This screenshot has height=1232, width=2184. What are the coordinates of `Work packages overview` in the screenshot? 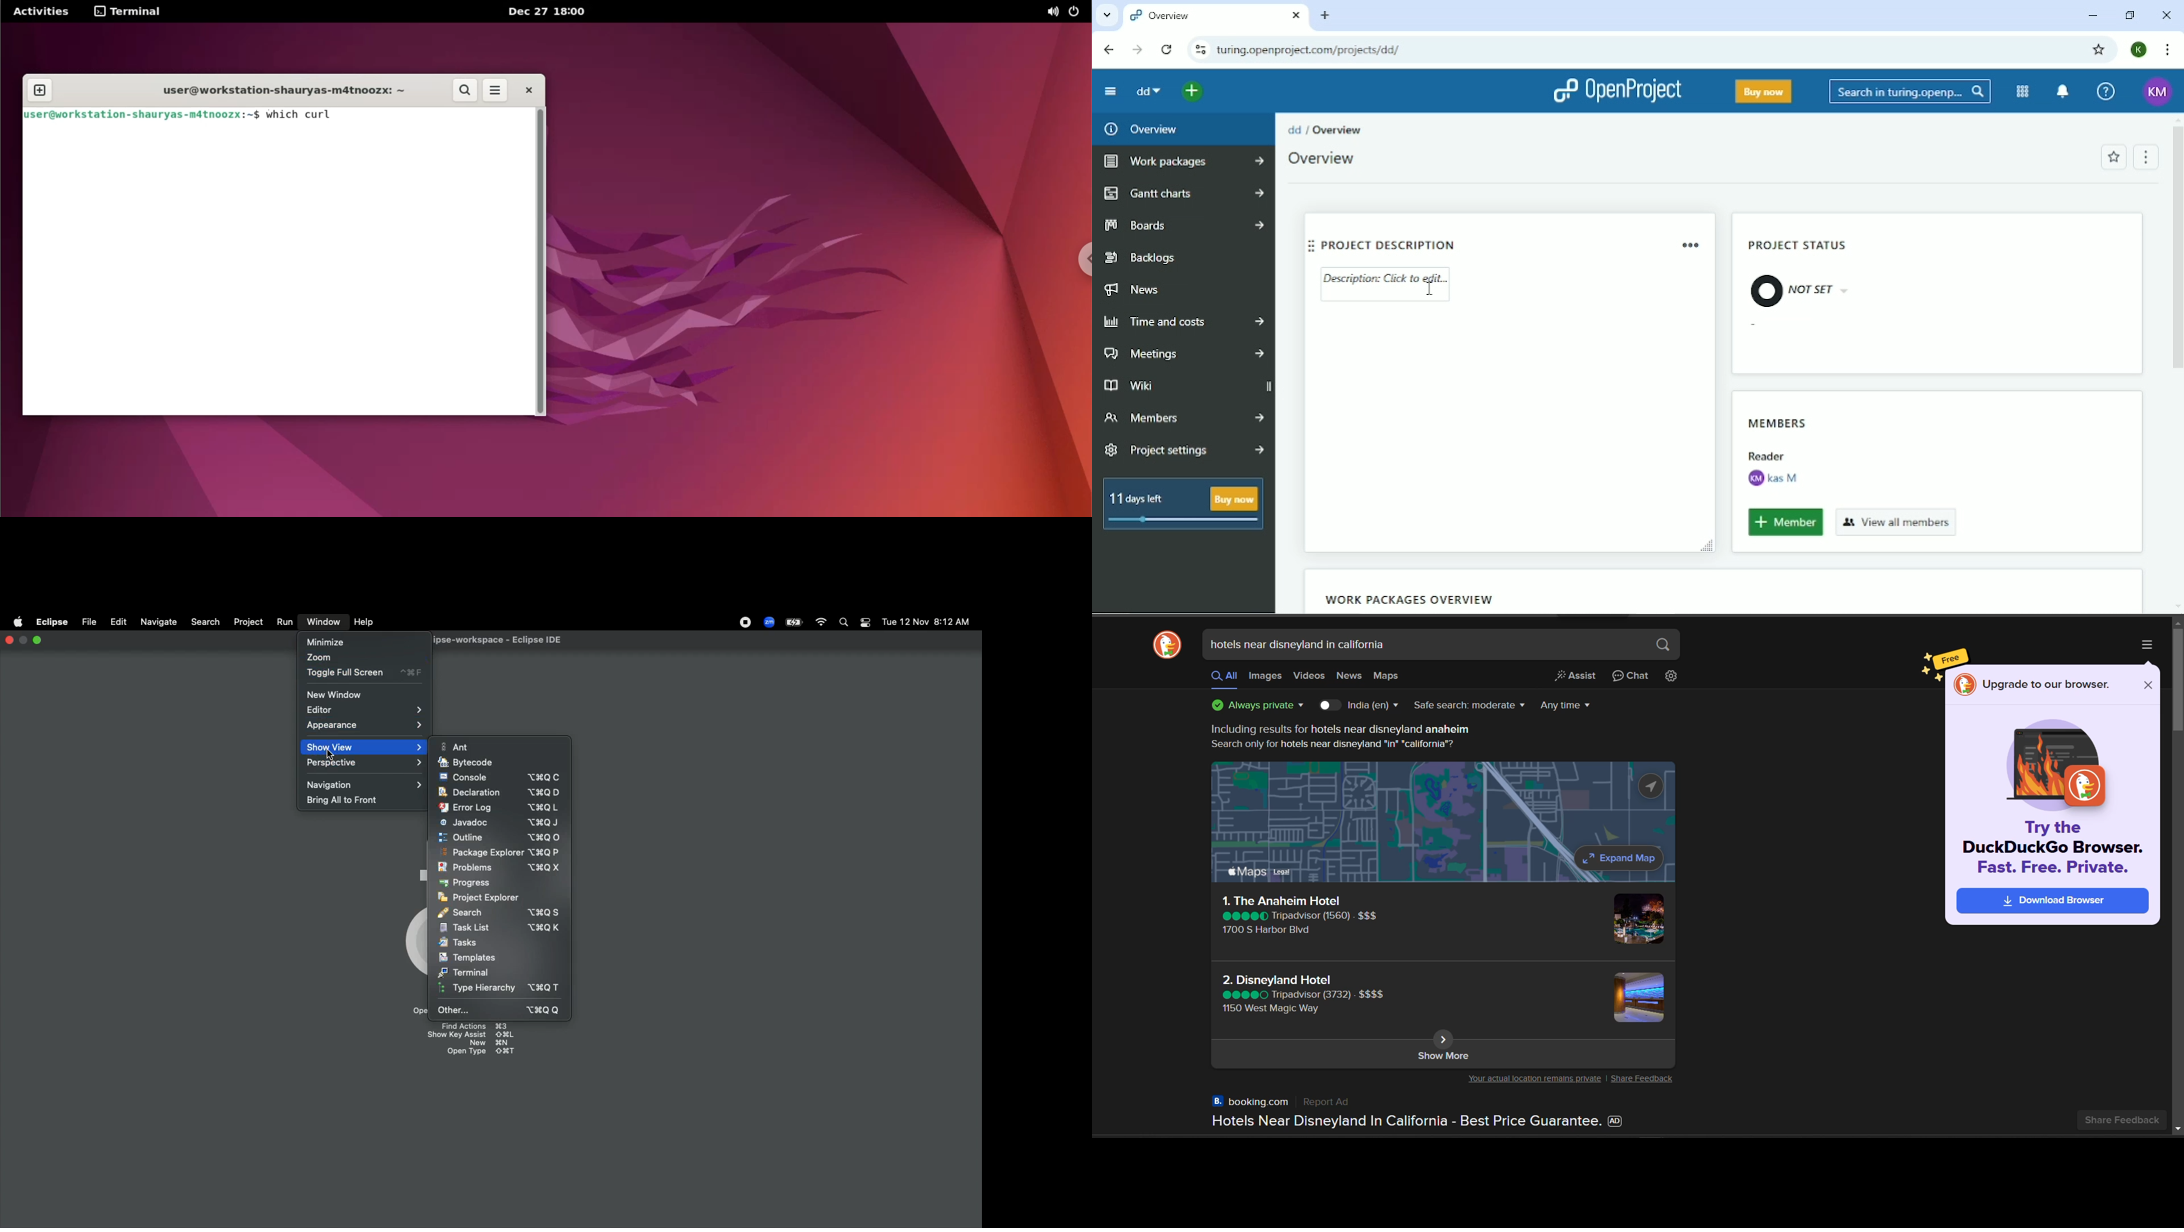 It's located at (1405, 599).